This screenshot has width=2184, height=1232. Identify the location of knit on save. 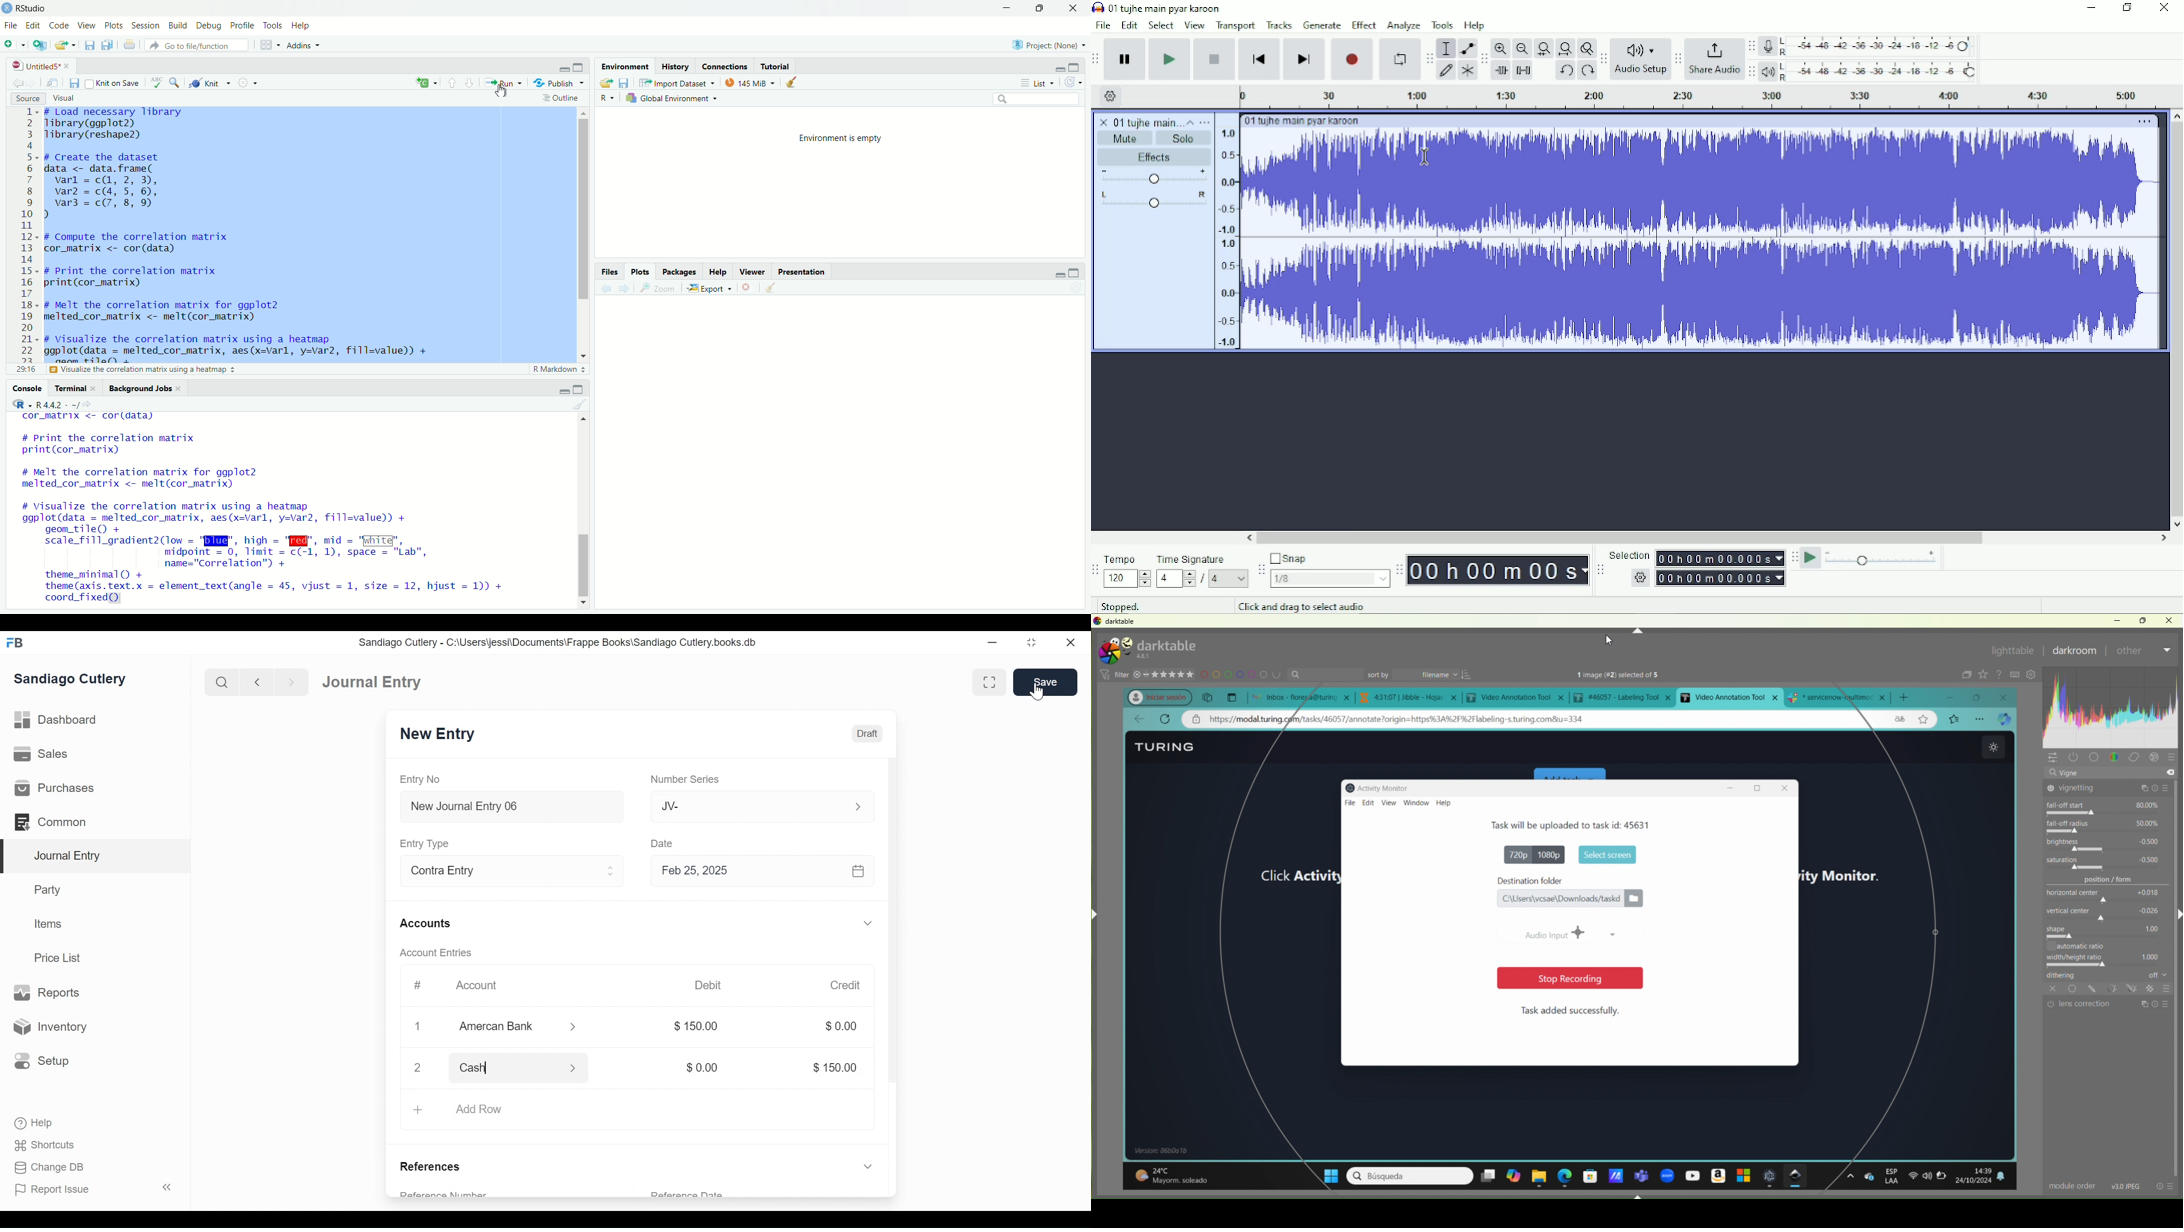
(114, 84).